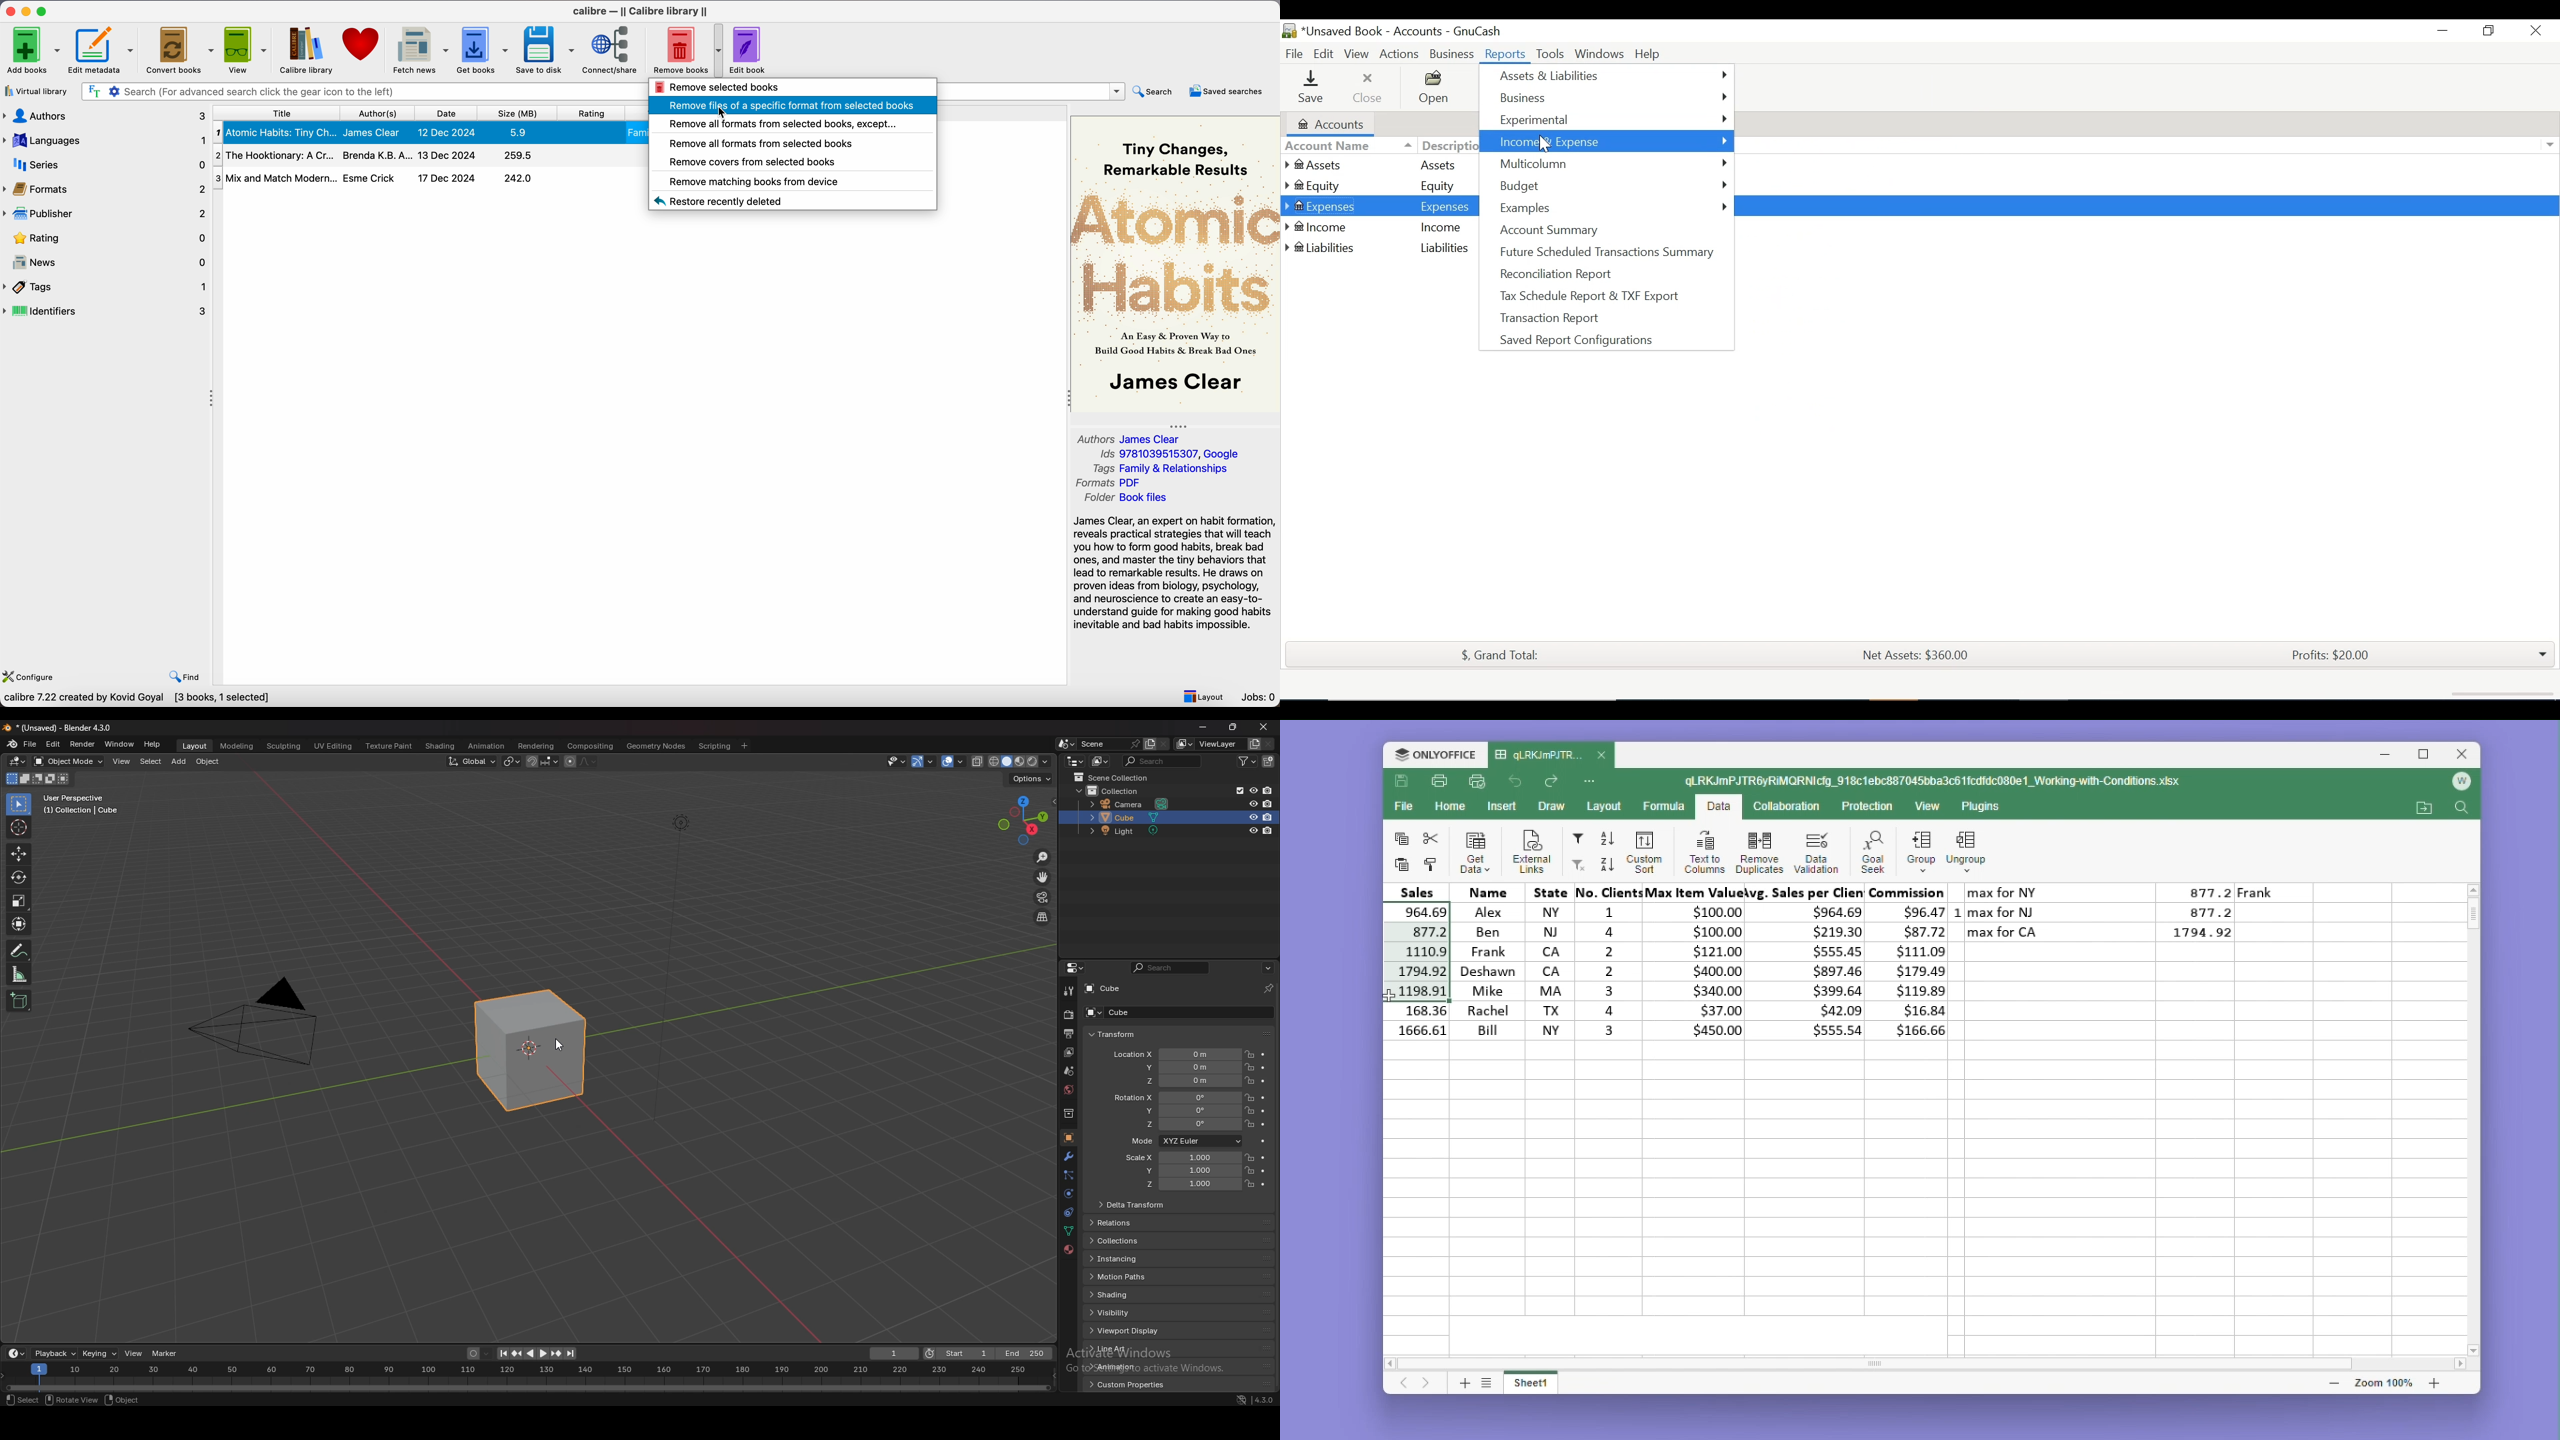 This screenshot has height=1456, width=2576. What do you see at coordinates (1111, 987) in the screenshot?
I see `cube` at bounding box center [1111, 987].